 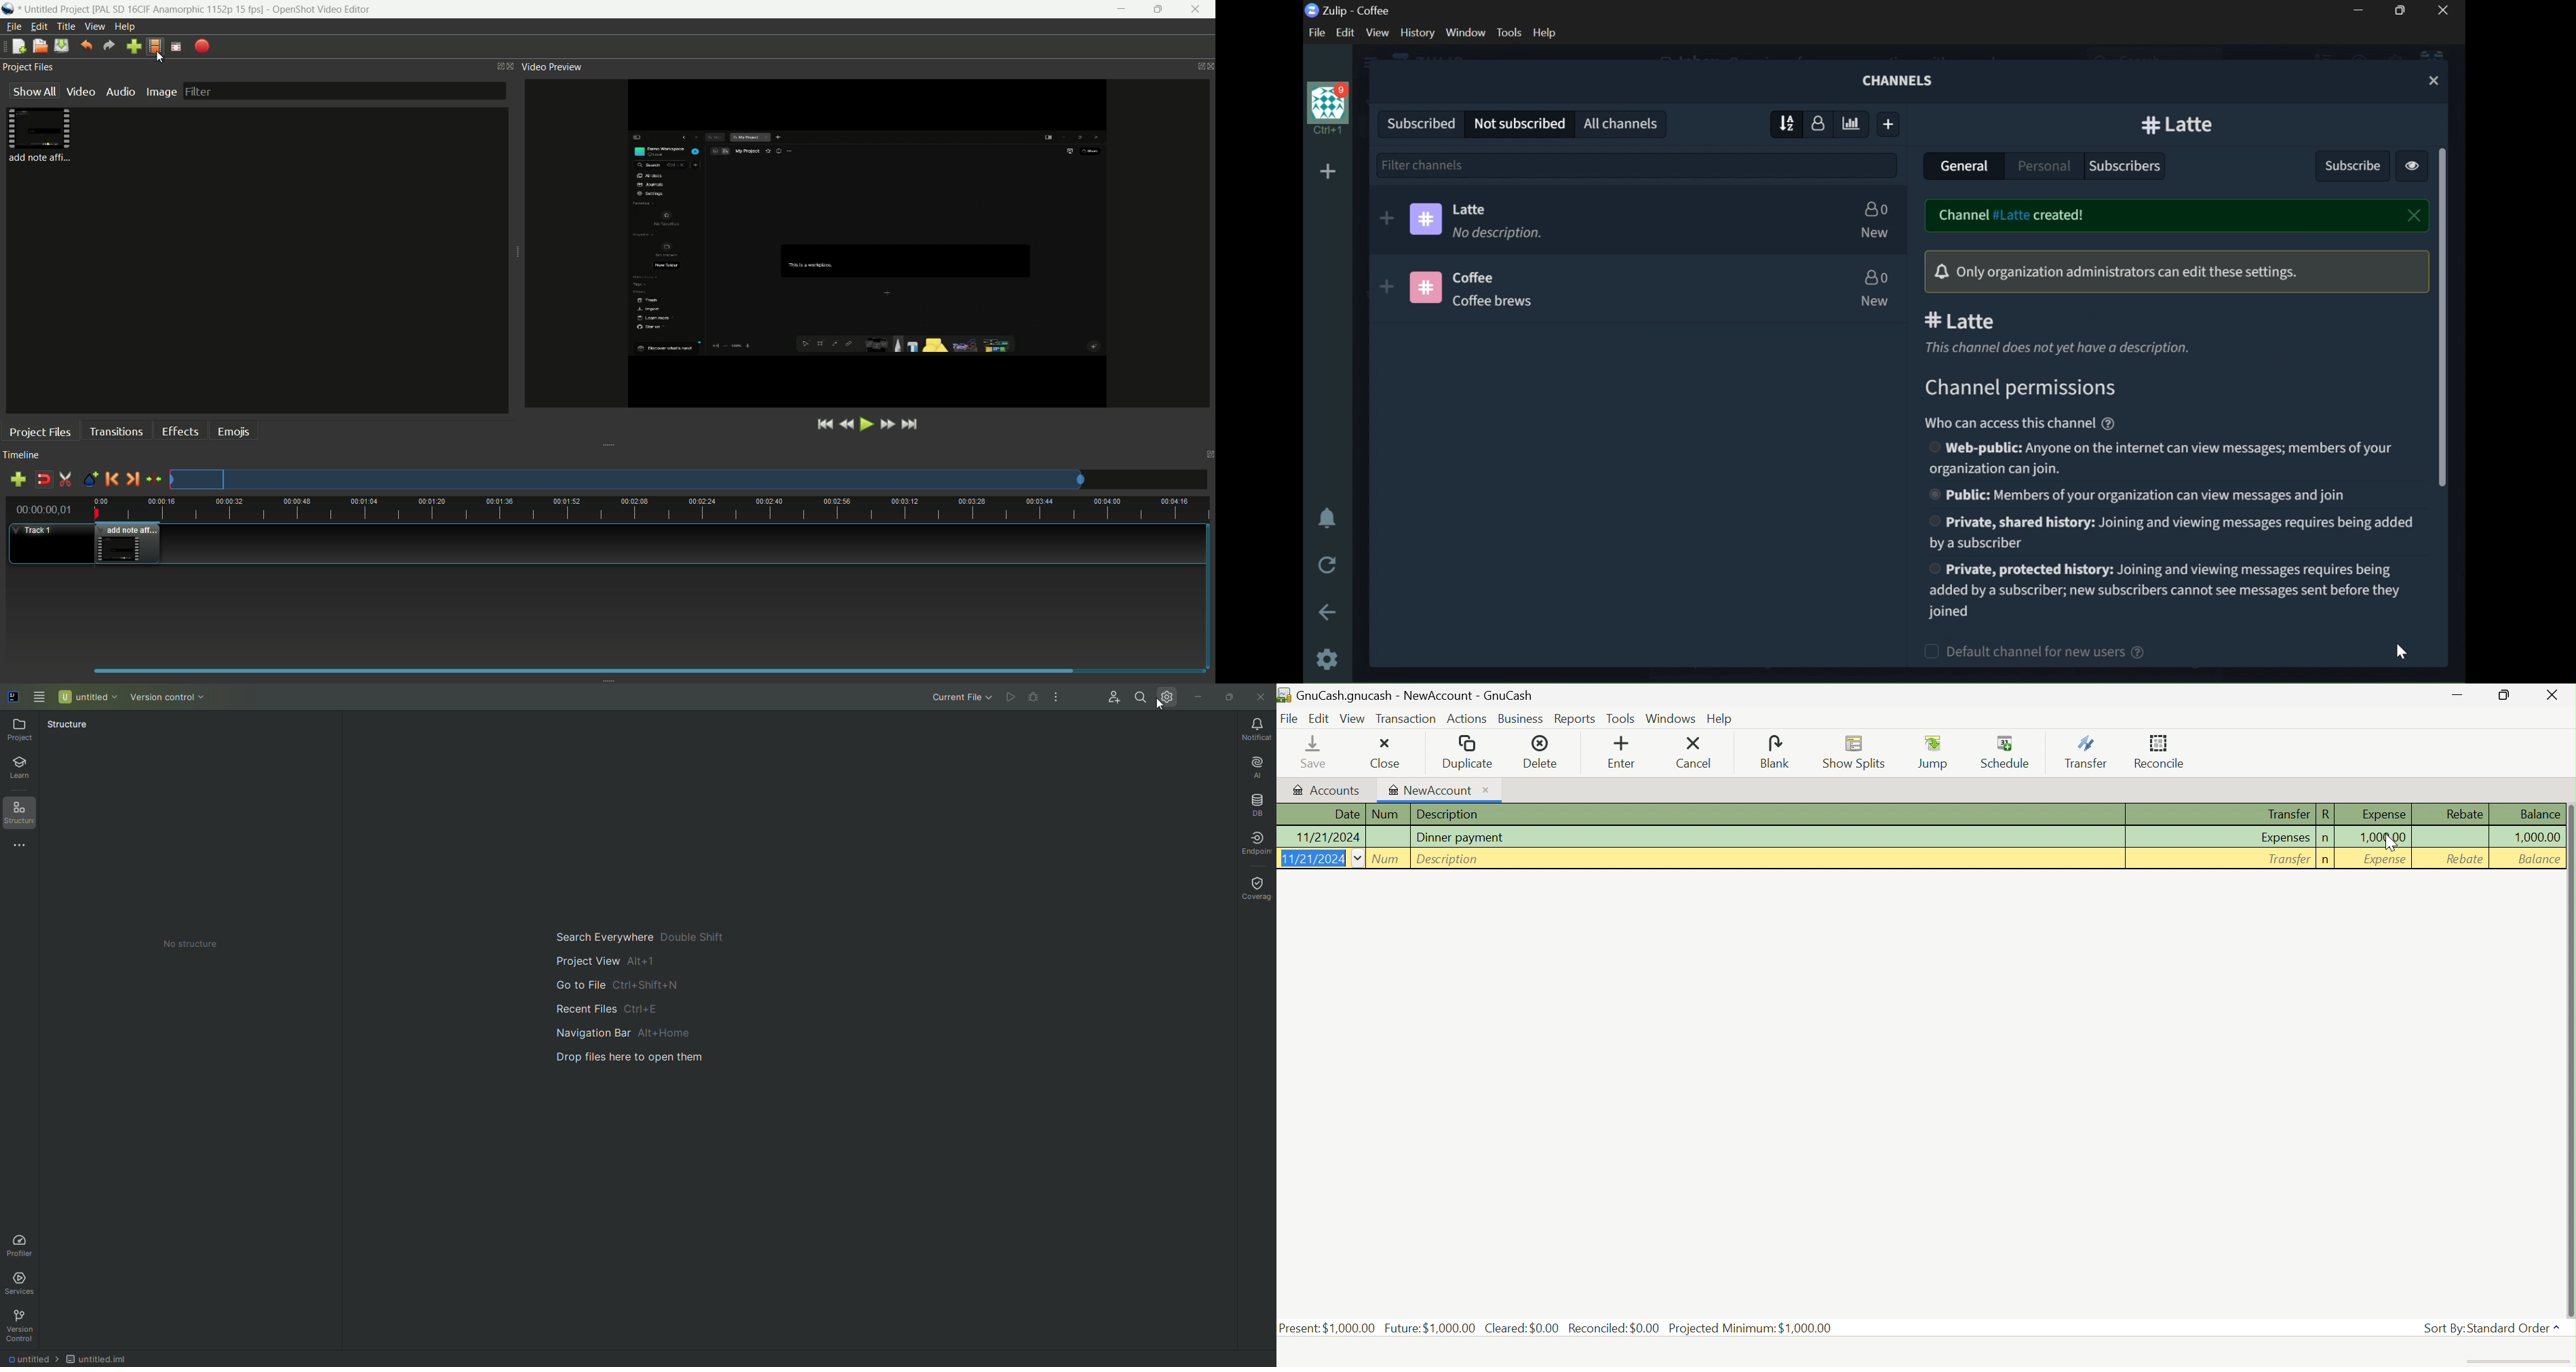 What do you see at coordinates (1877, 234) in the screenshot?
I see `NEW` at bounding box center [1877, 234].